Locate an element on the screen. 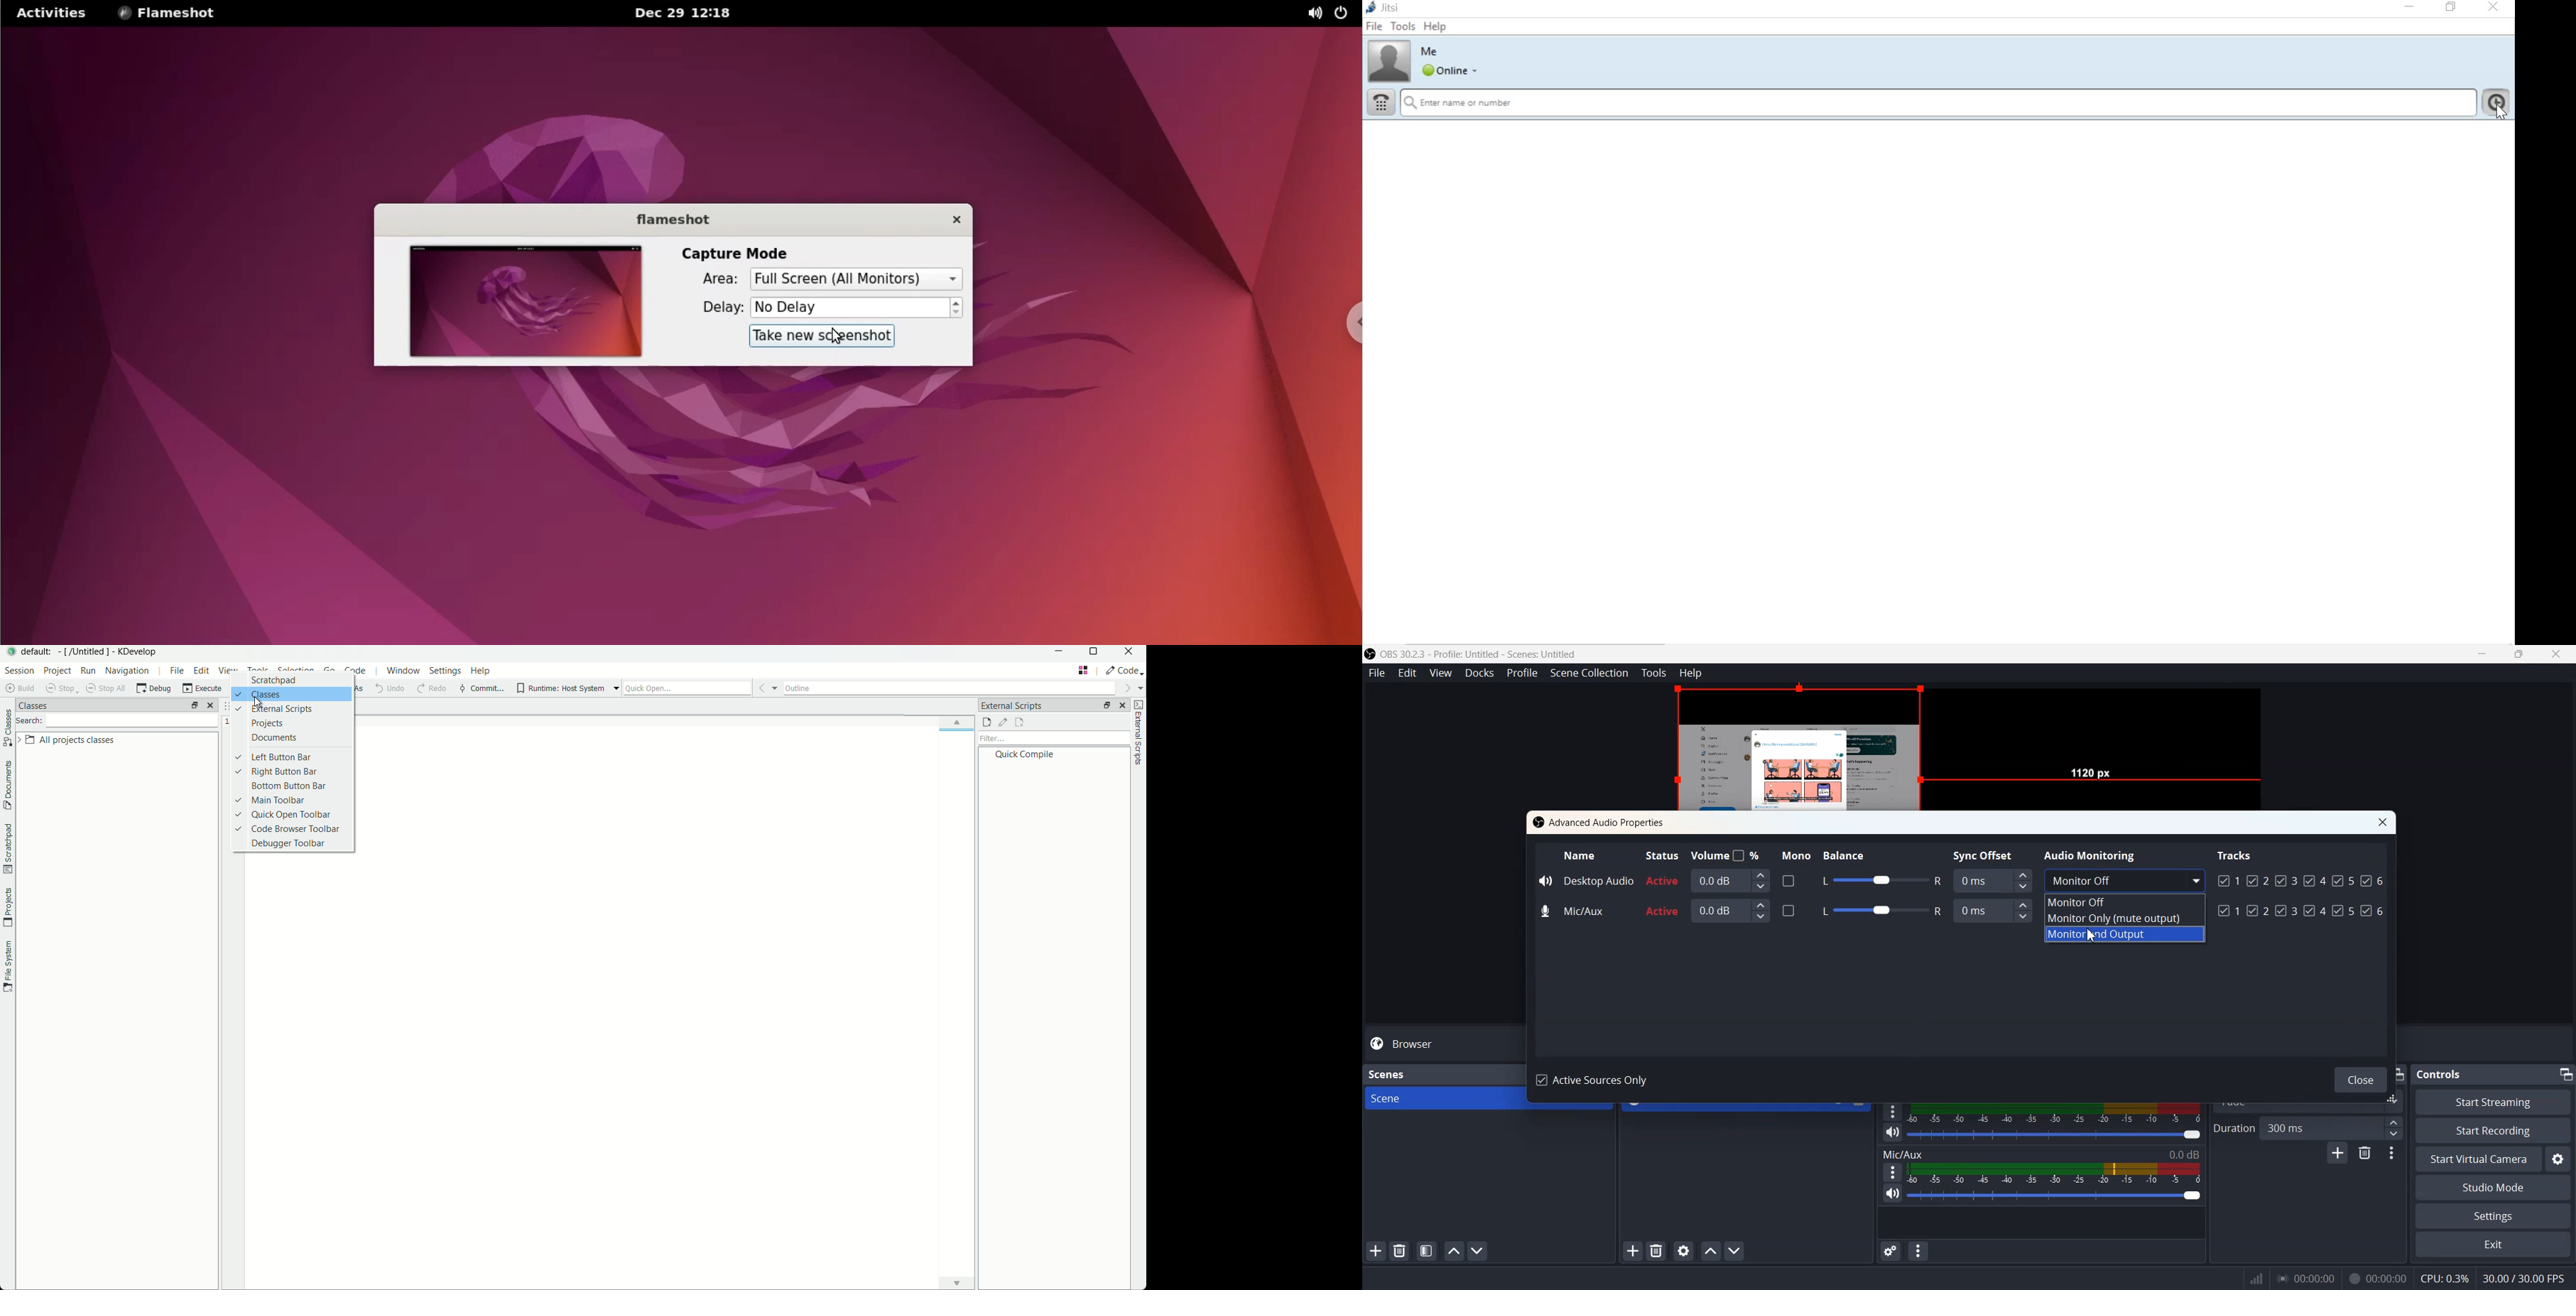 This screenshot has height=1316, width=2576. Enable disable  is located at coordinates (1788, 880).